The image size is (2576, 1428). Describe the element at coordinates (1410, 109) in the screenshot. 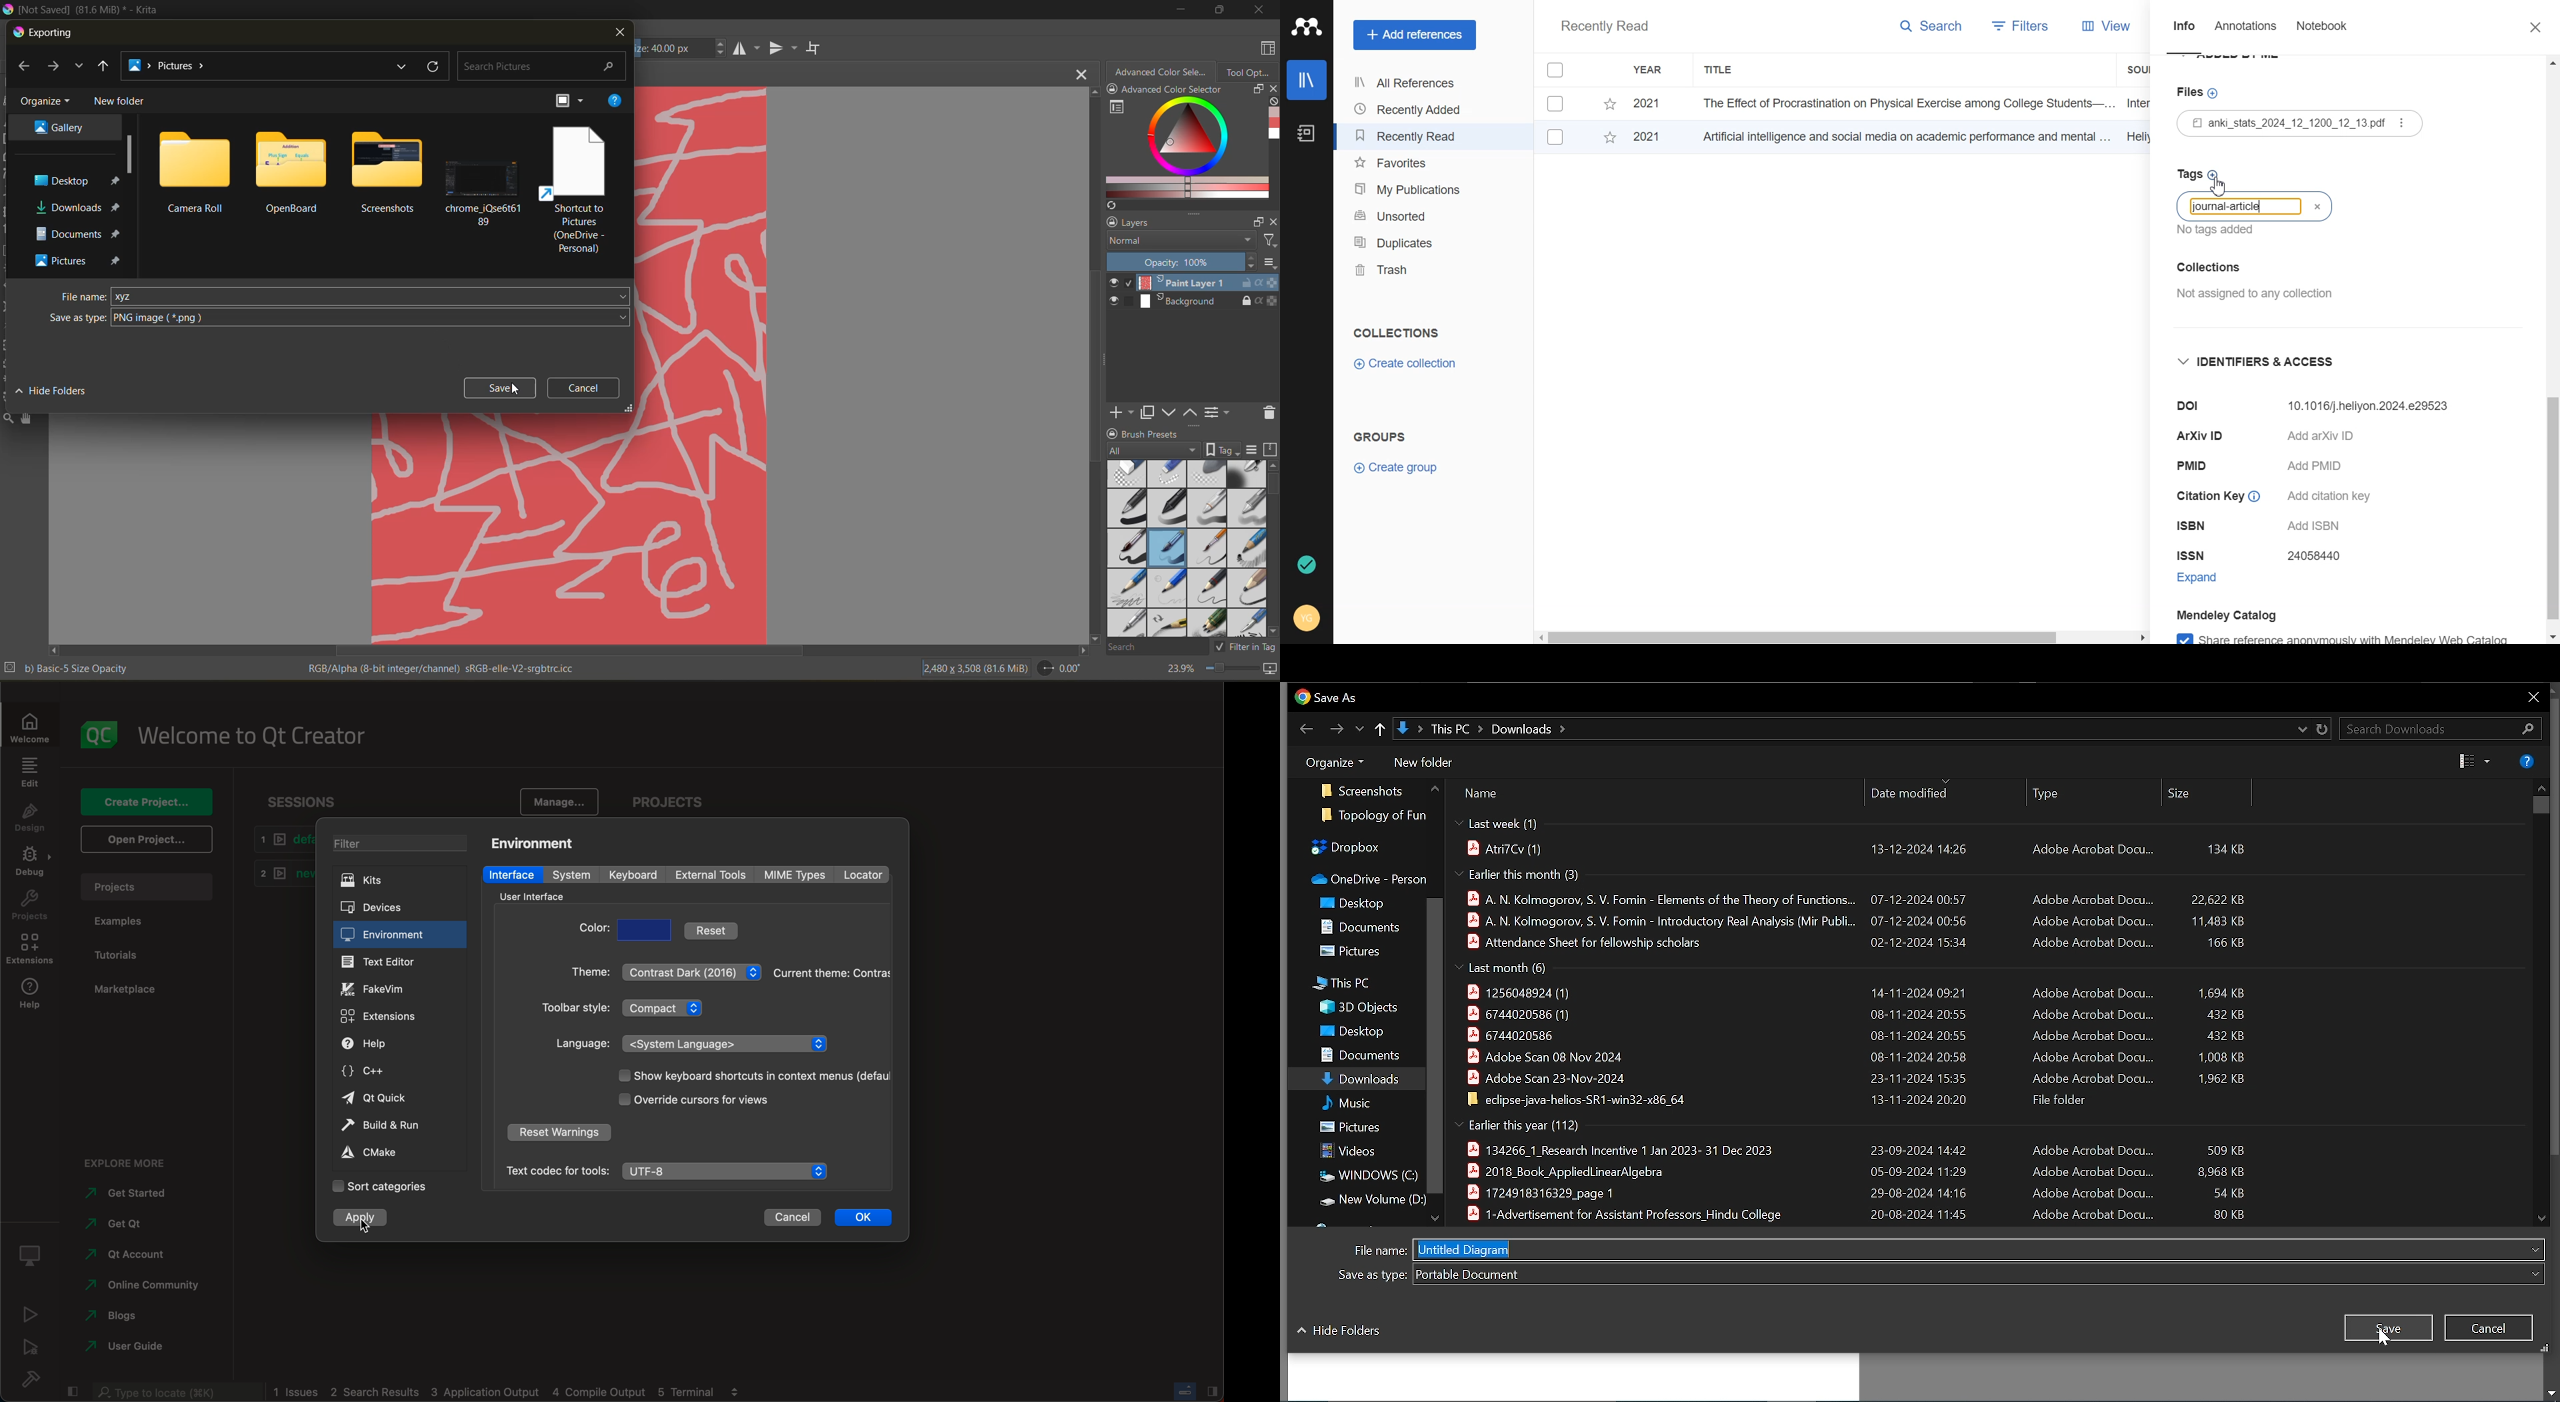

I see `Recently Added` at that location.